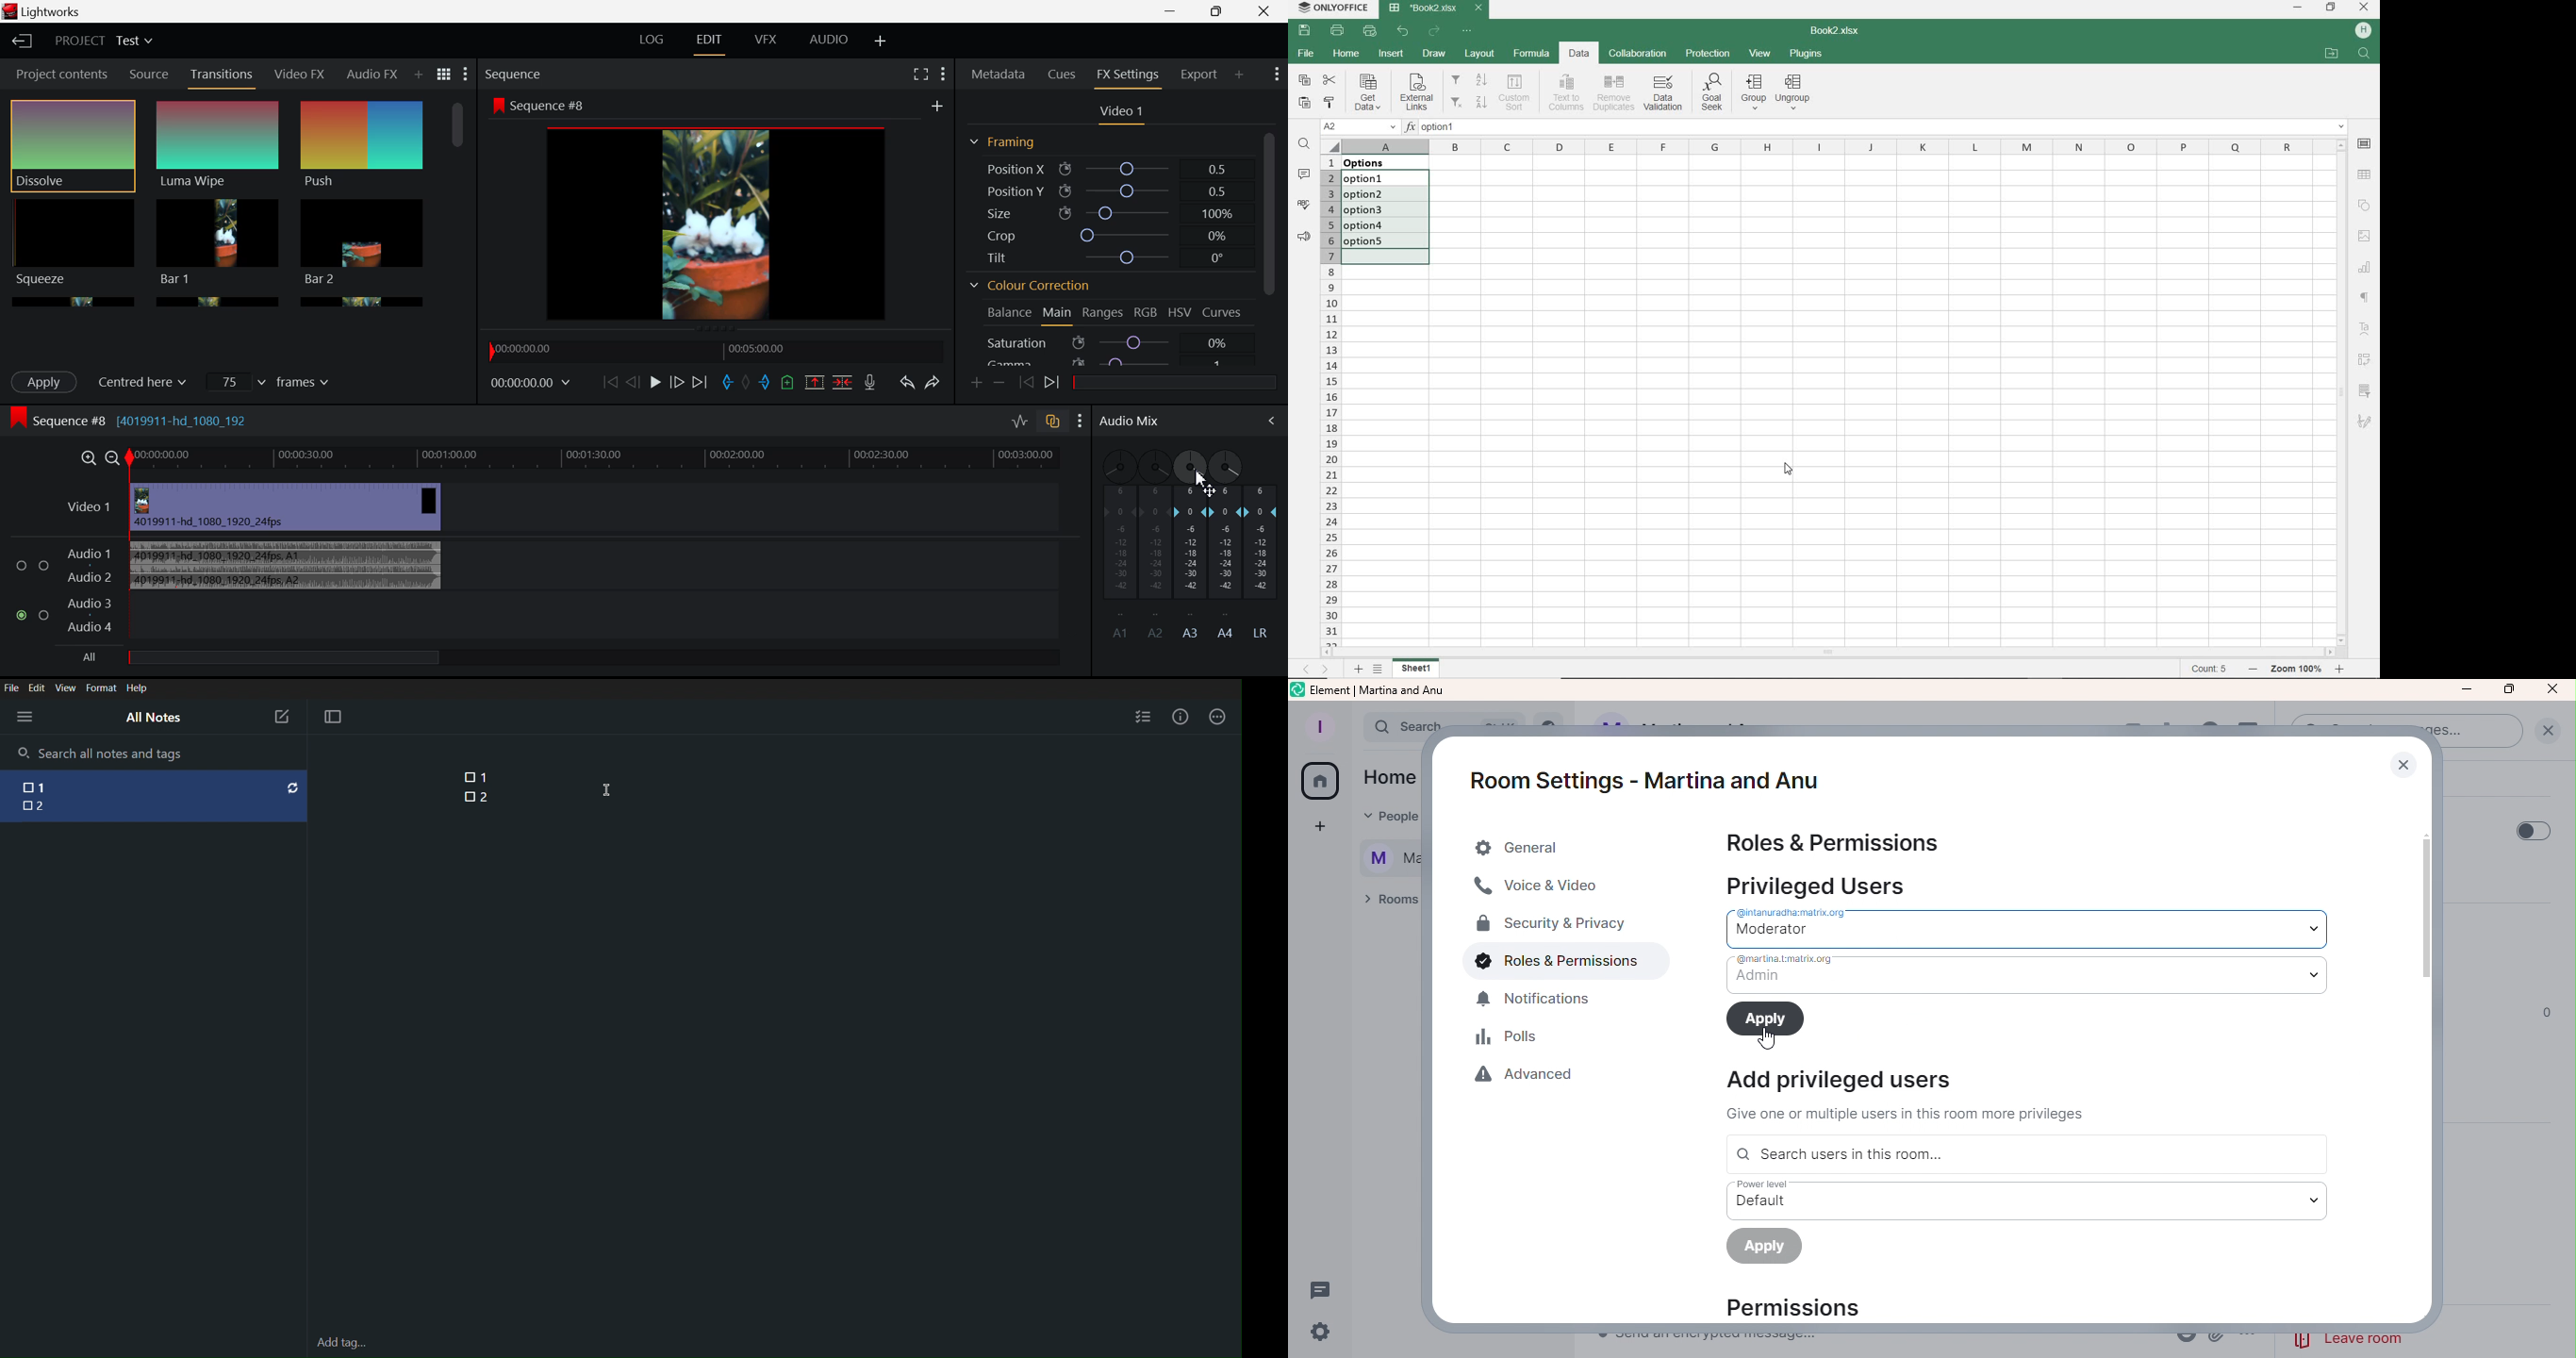  What do you see at coordinates (1130, 76) in the screenshot?
I see `FX Settings Open` at bounding box center [1130, 76].